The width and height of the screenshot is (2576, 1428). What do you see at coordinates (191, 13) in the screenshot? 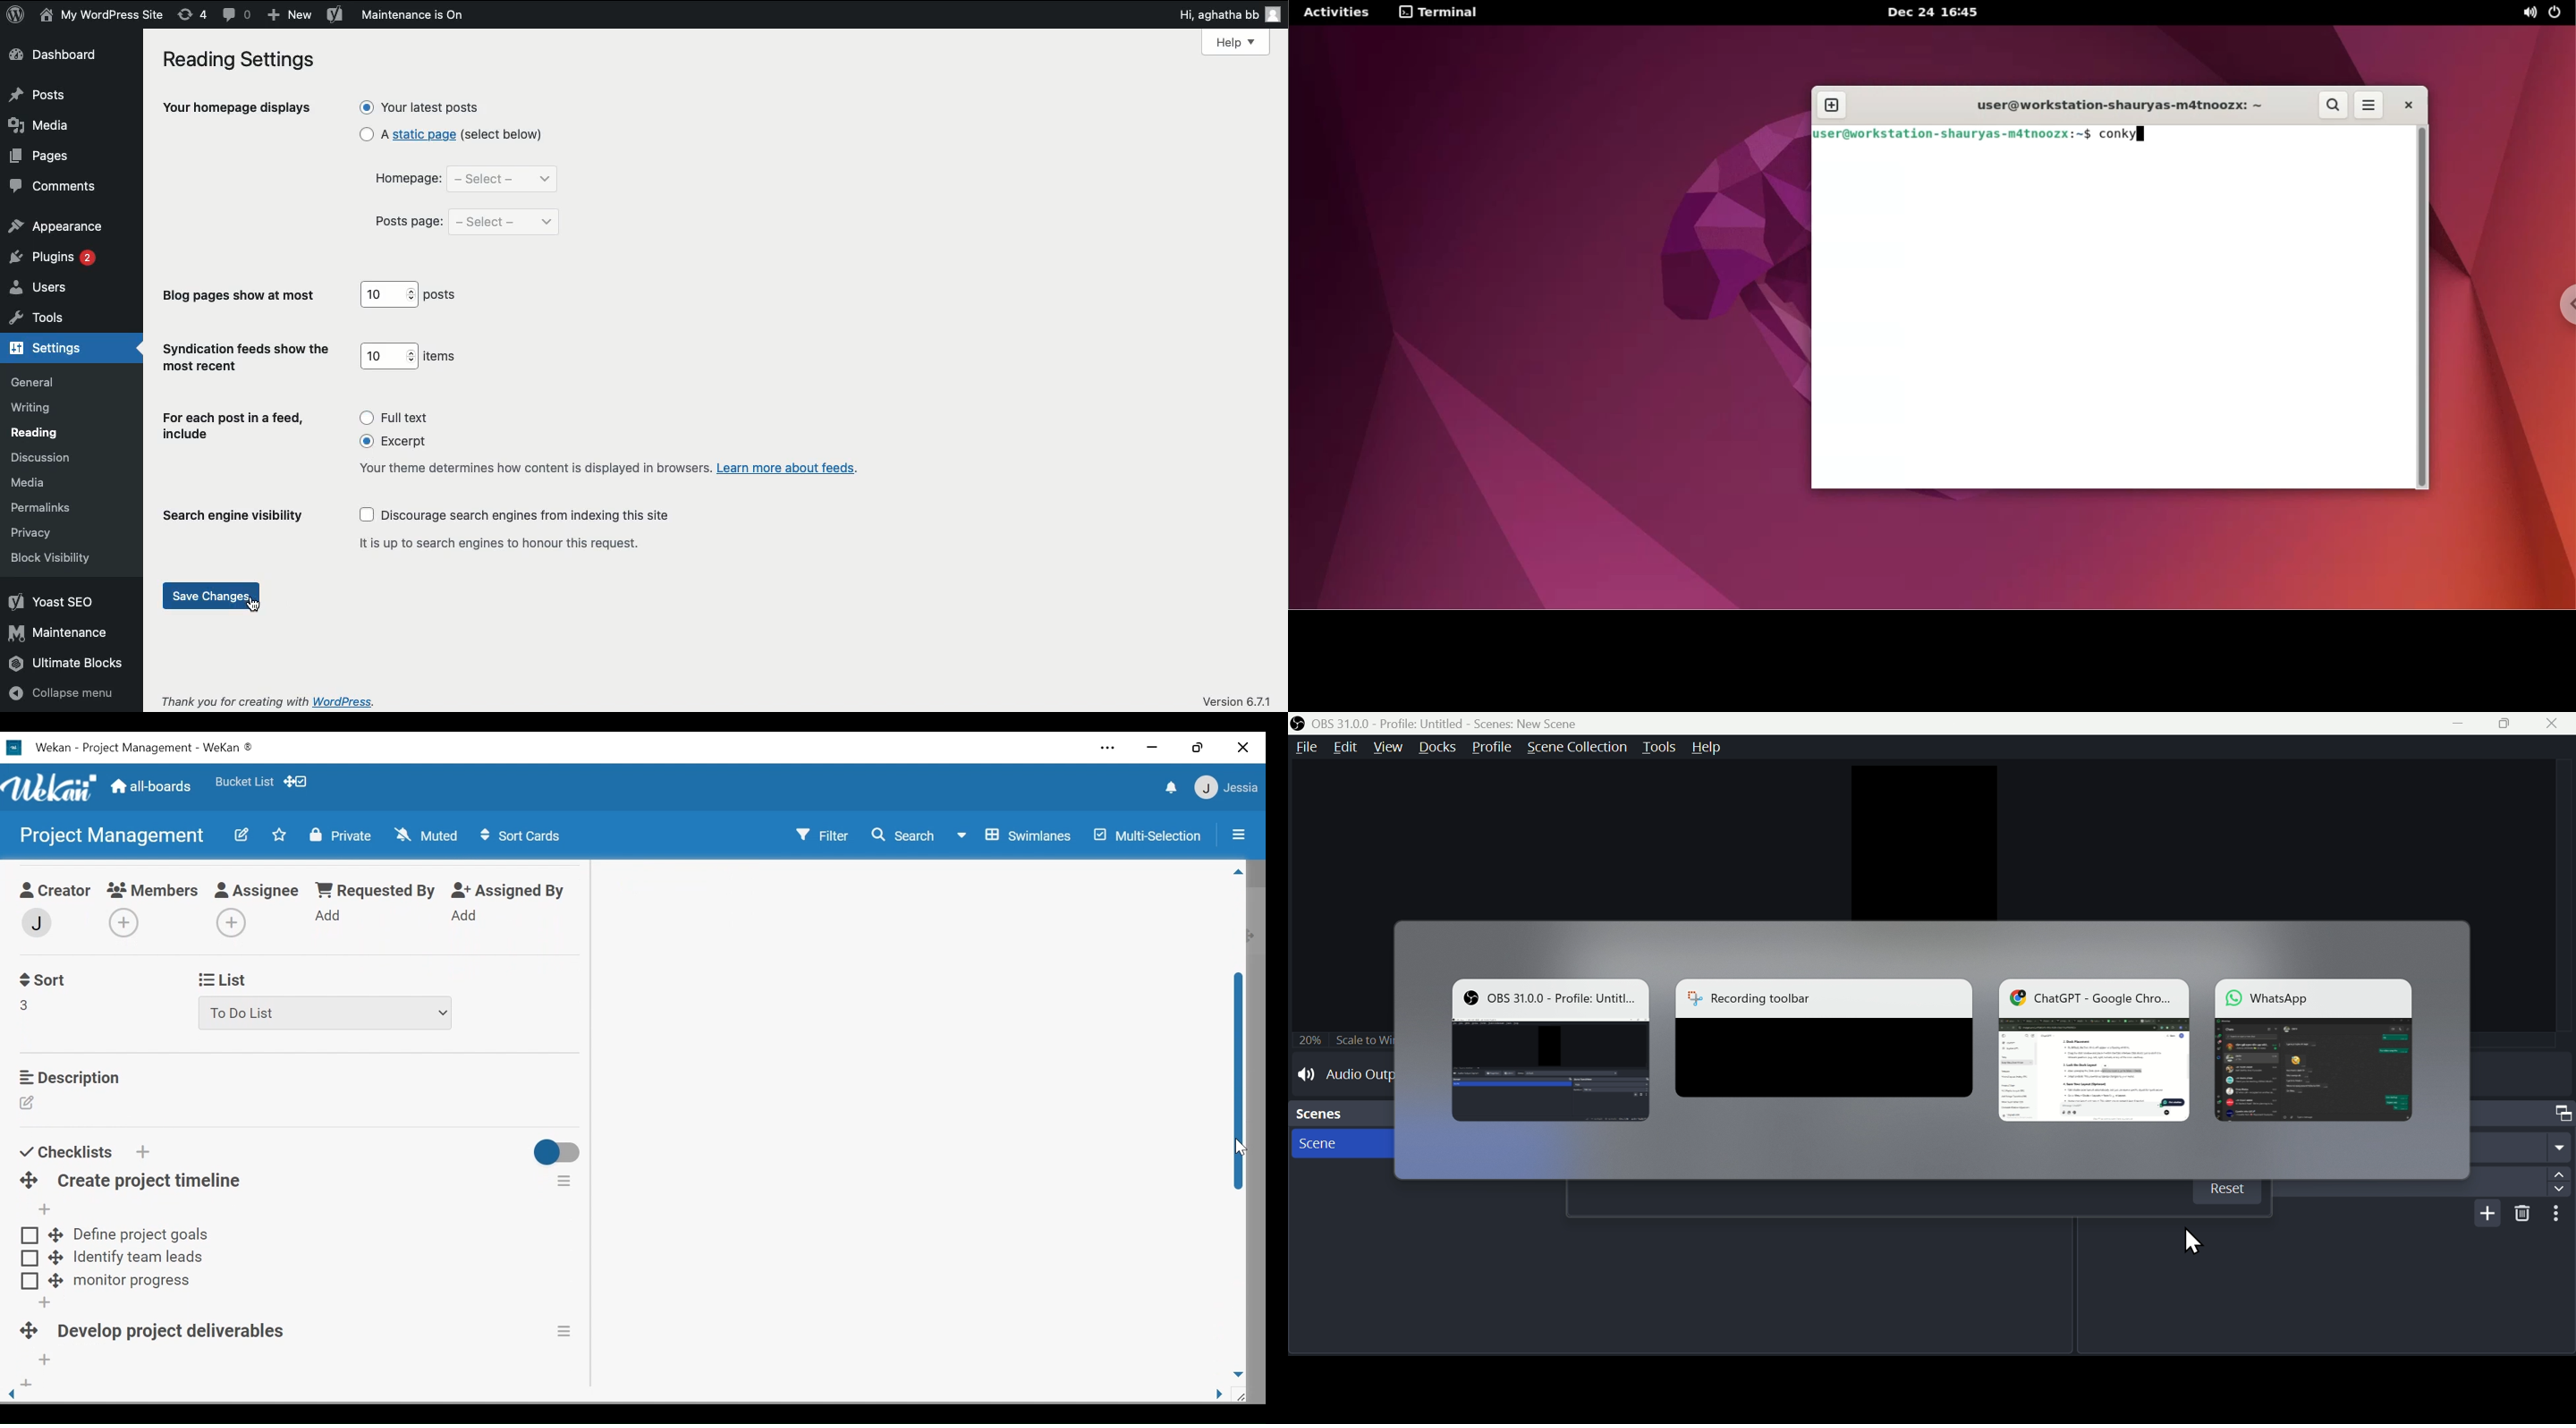
I see `revision (4)` at bounding box center [191, 13].